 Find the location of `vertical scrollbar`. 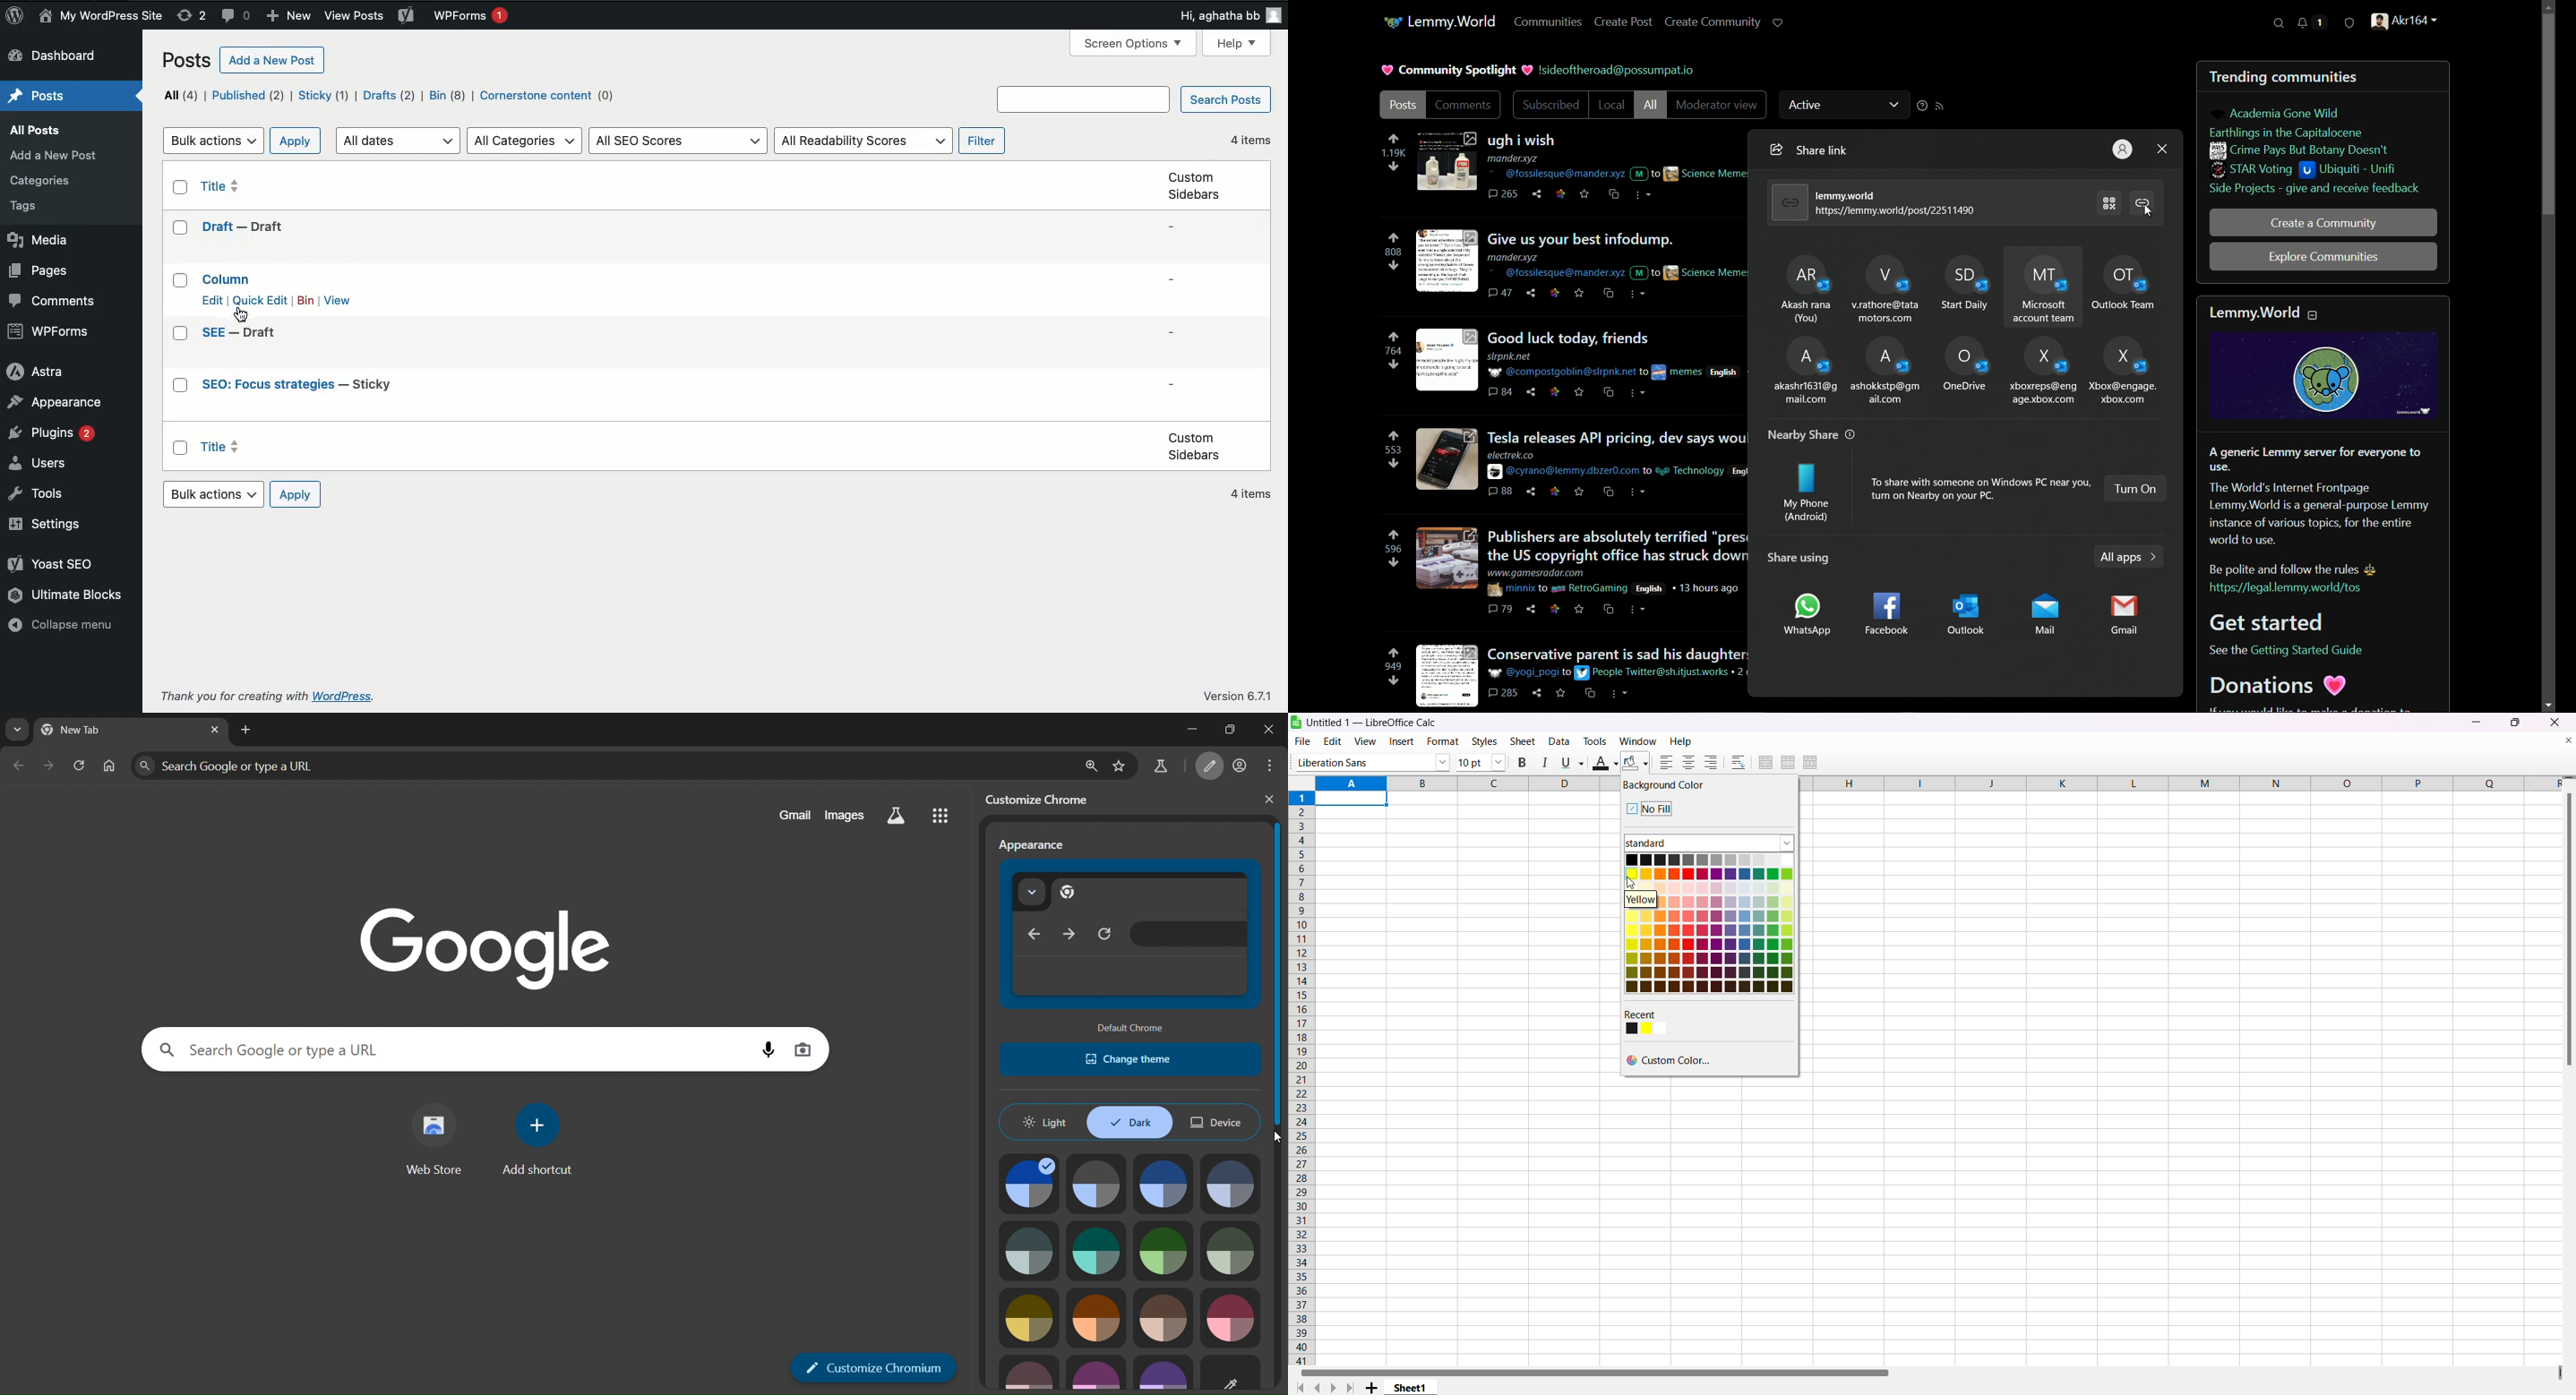

vertical scrollbar is located at coordinates (1279, 1099).